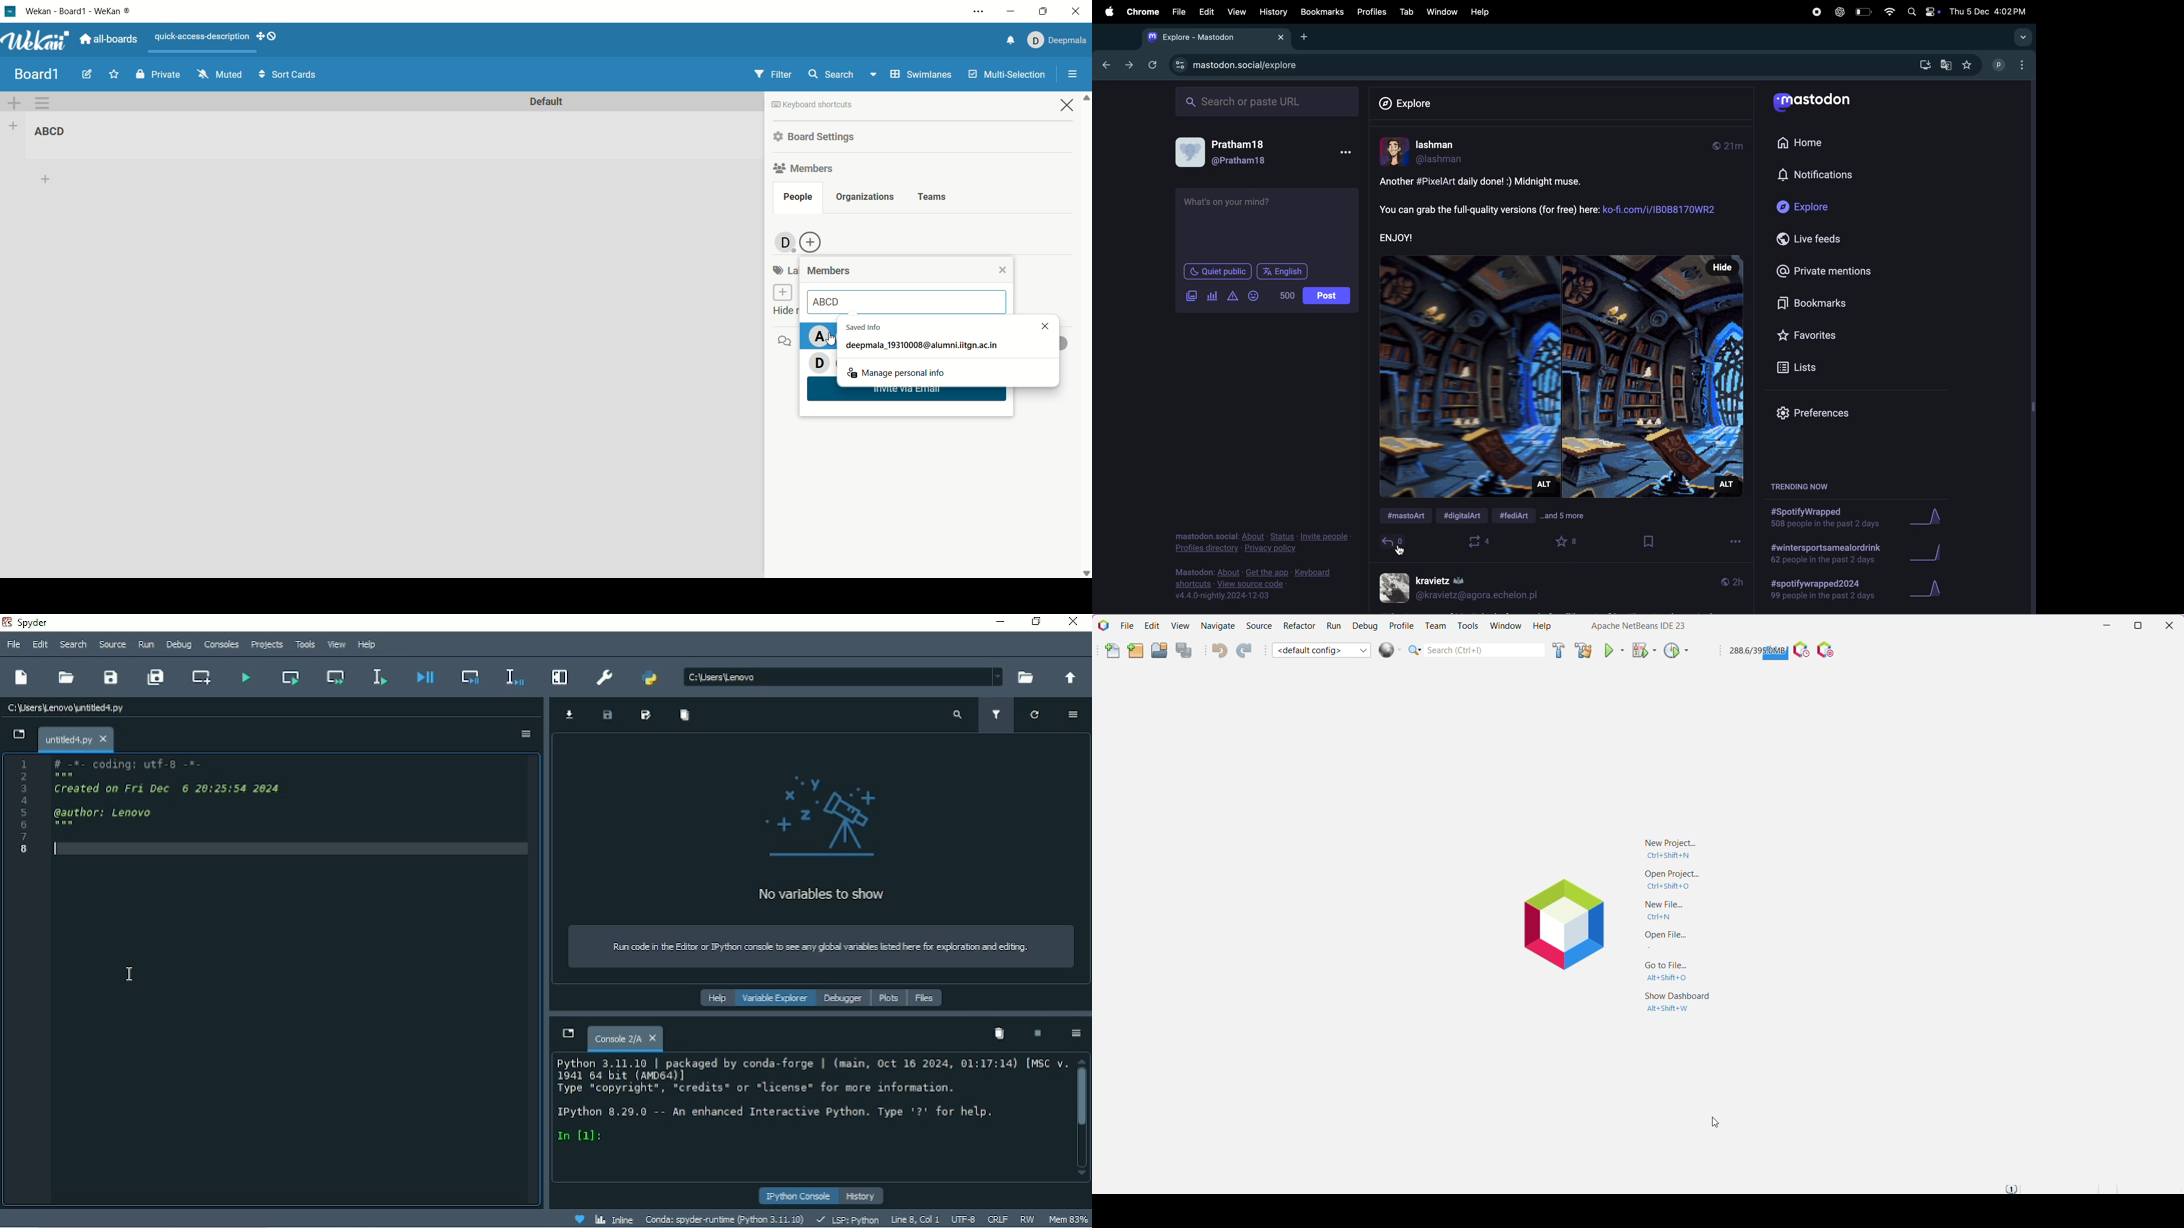 Image resolution: width=2184 pixels, height=1232 pixels. I want to click on search url, so click(1267, 102).